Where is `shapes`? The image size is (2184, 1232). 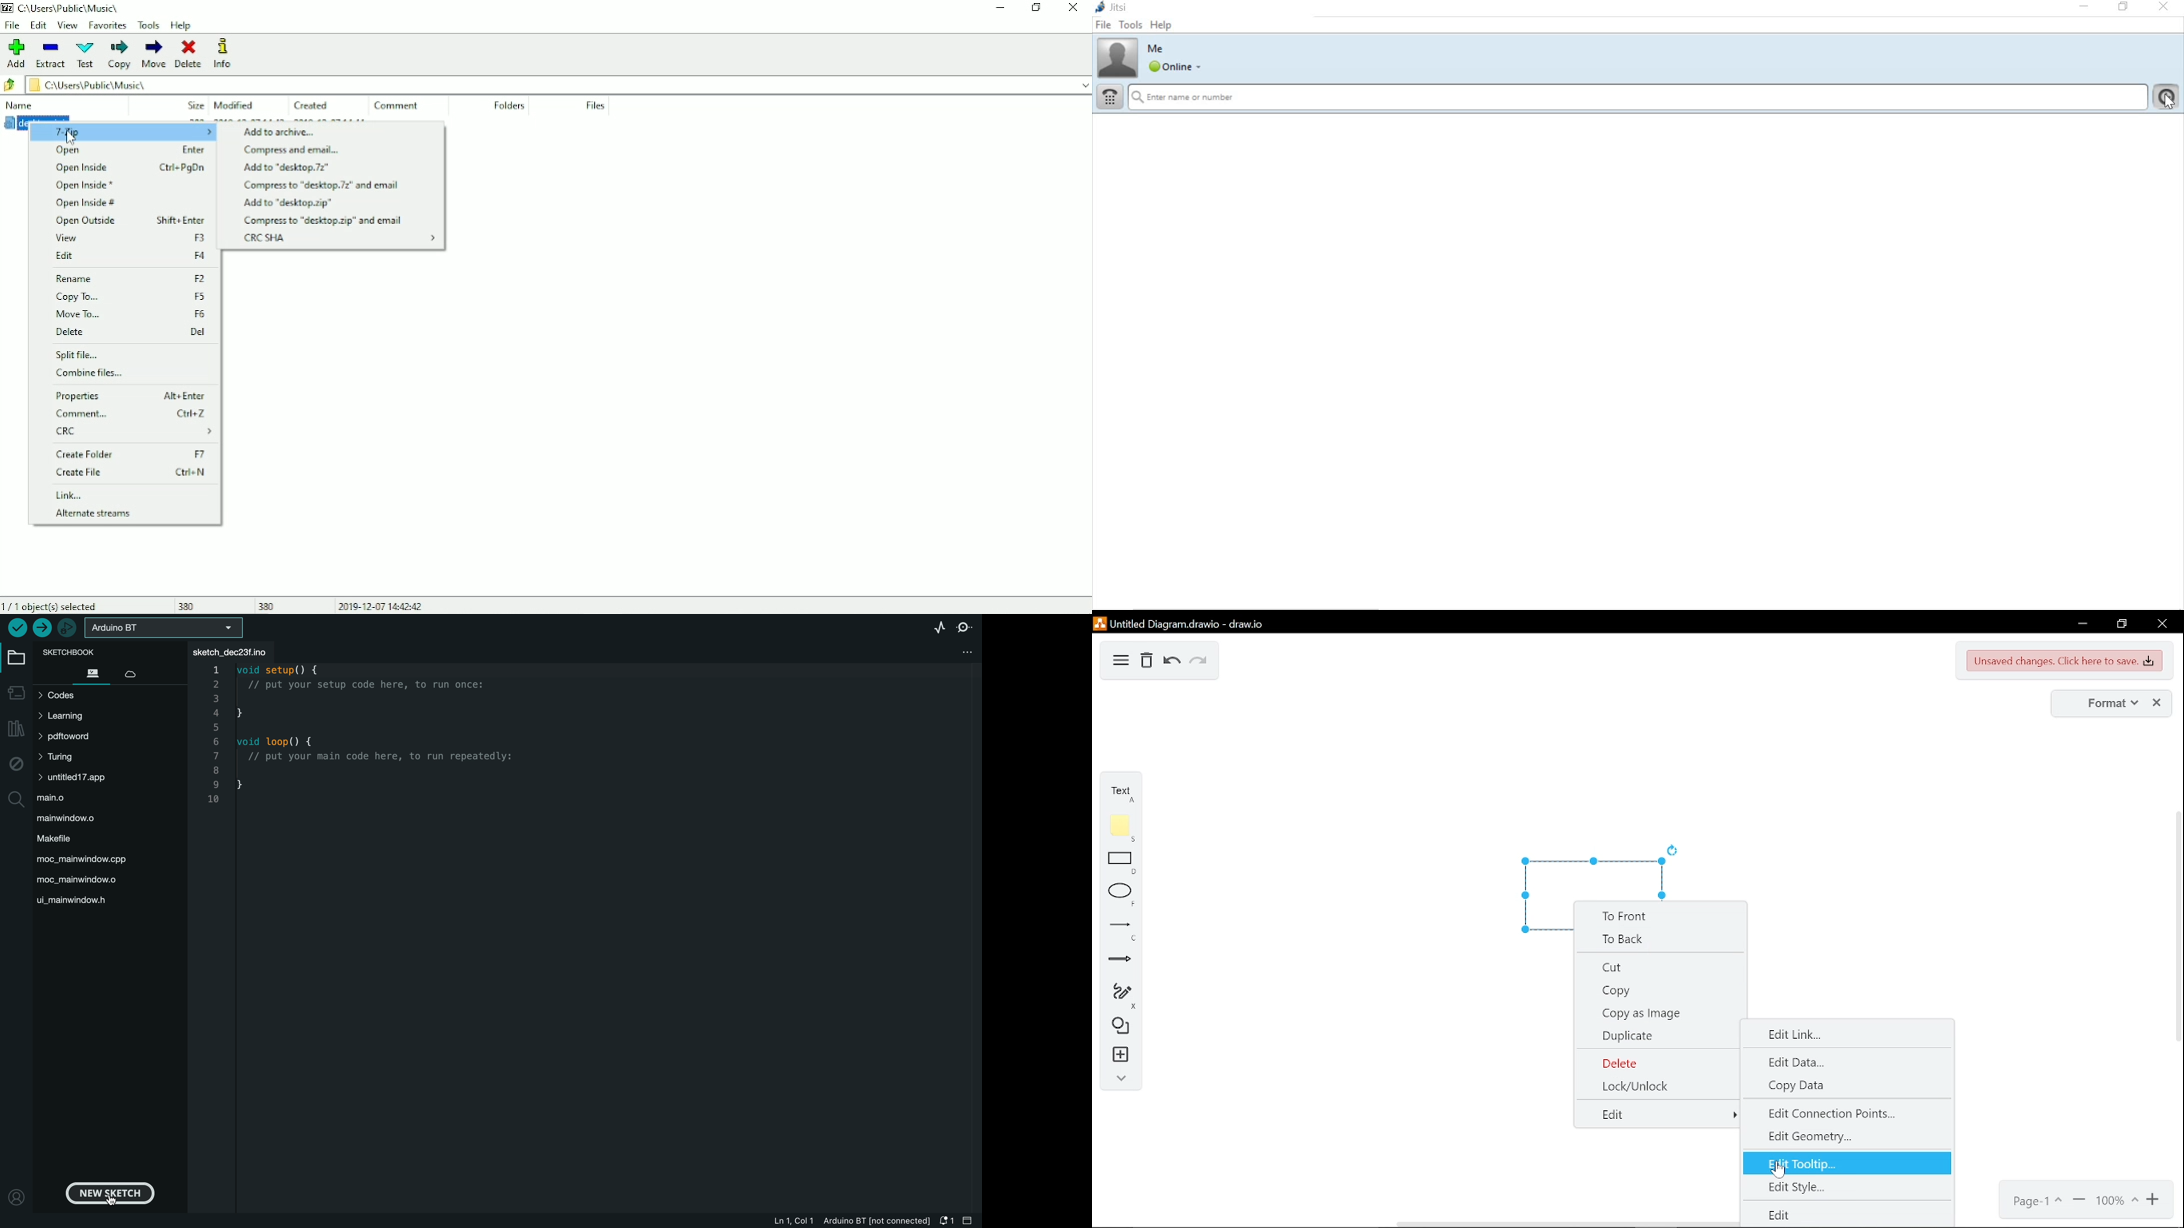
shapes is located at coordinates (1123, 1028).